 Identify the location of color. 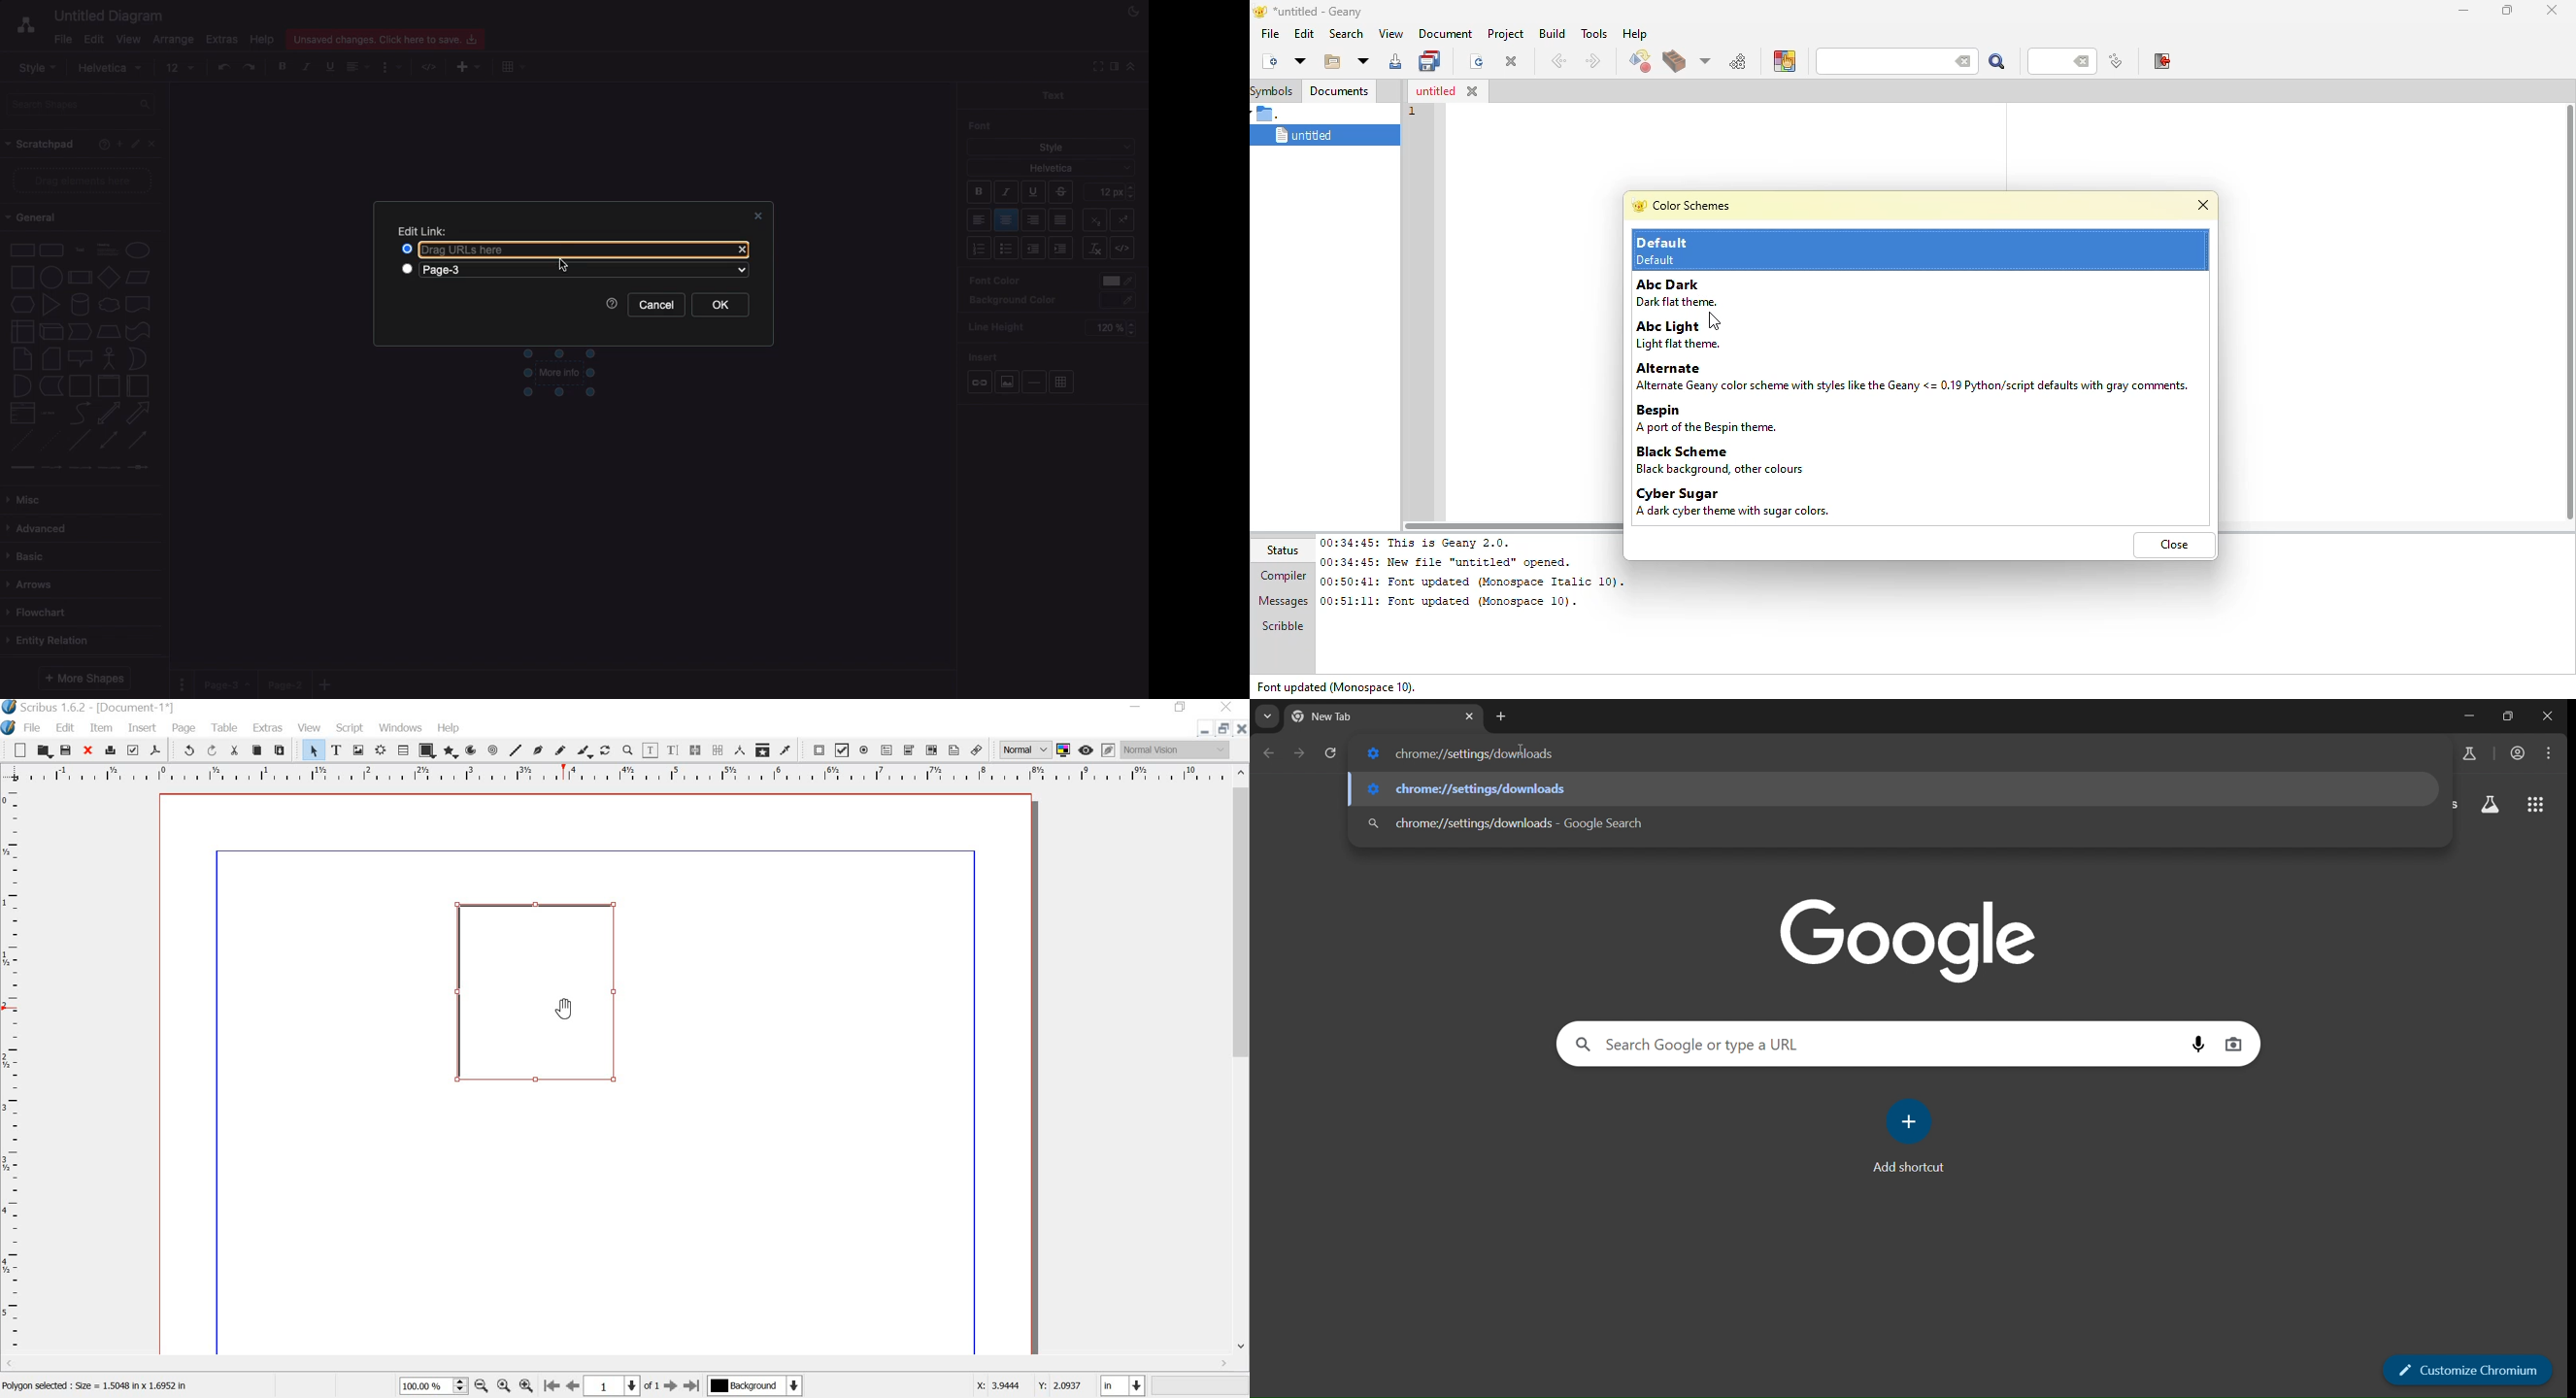
(1120, 301).